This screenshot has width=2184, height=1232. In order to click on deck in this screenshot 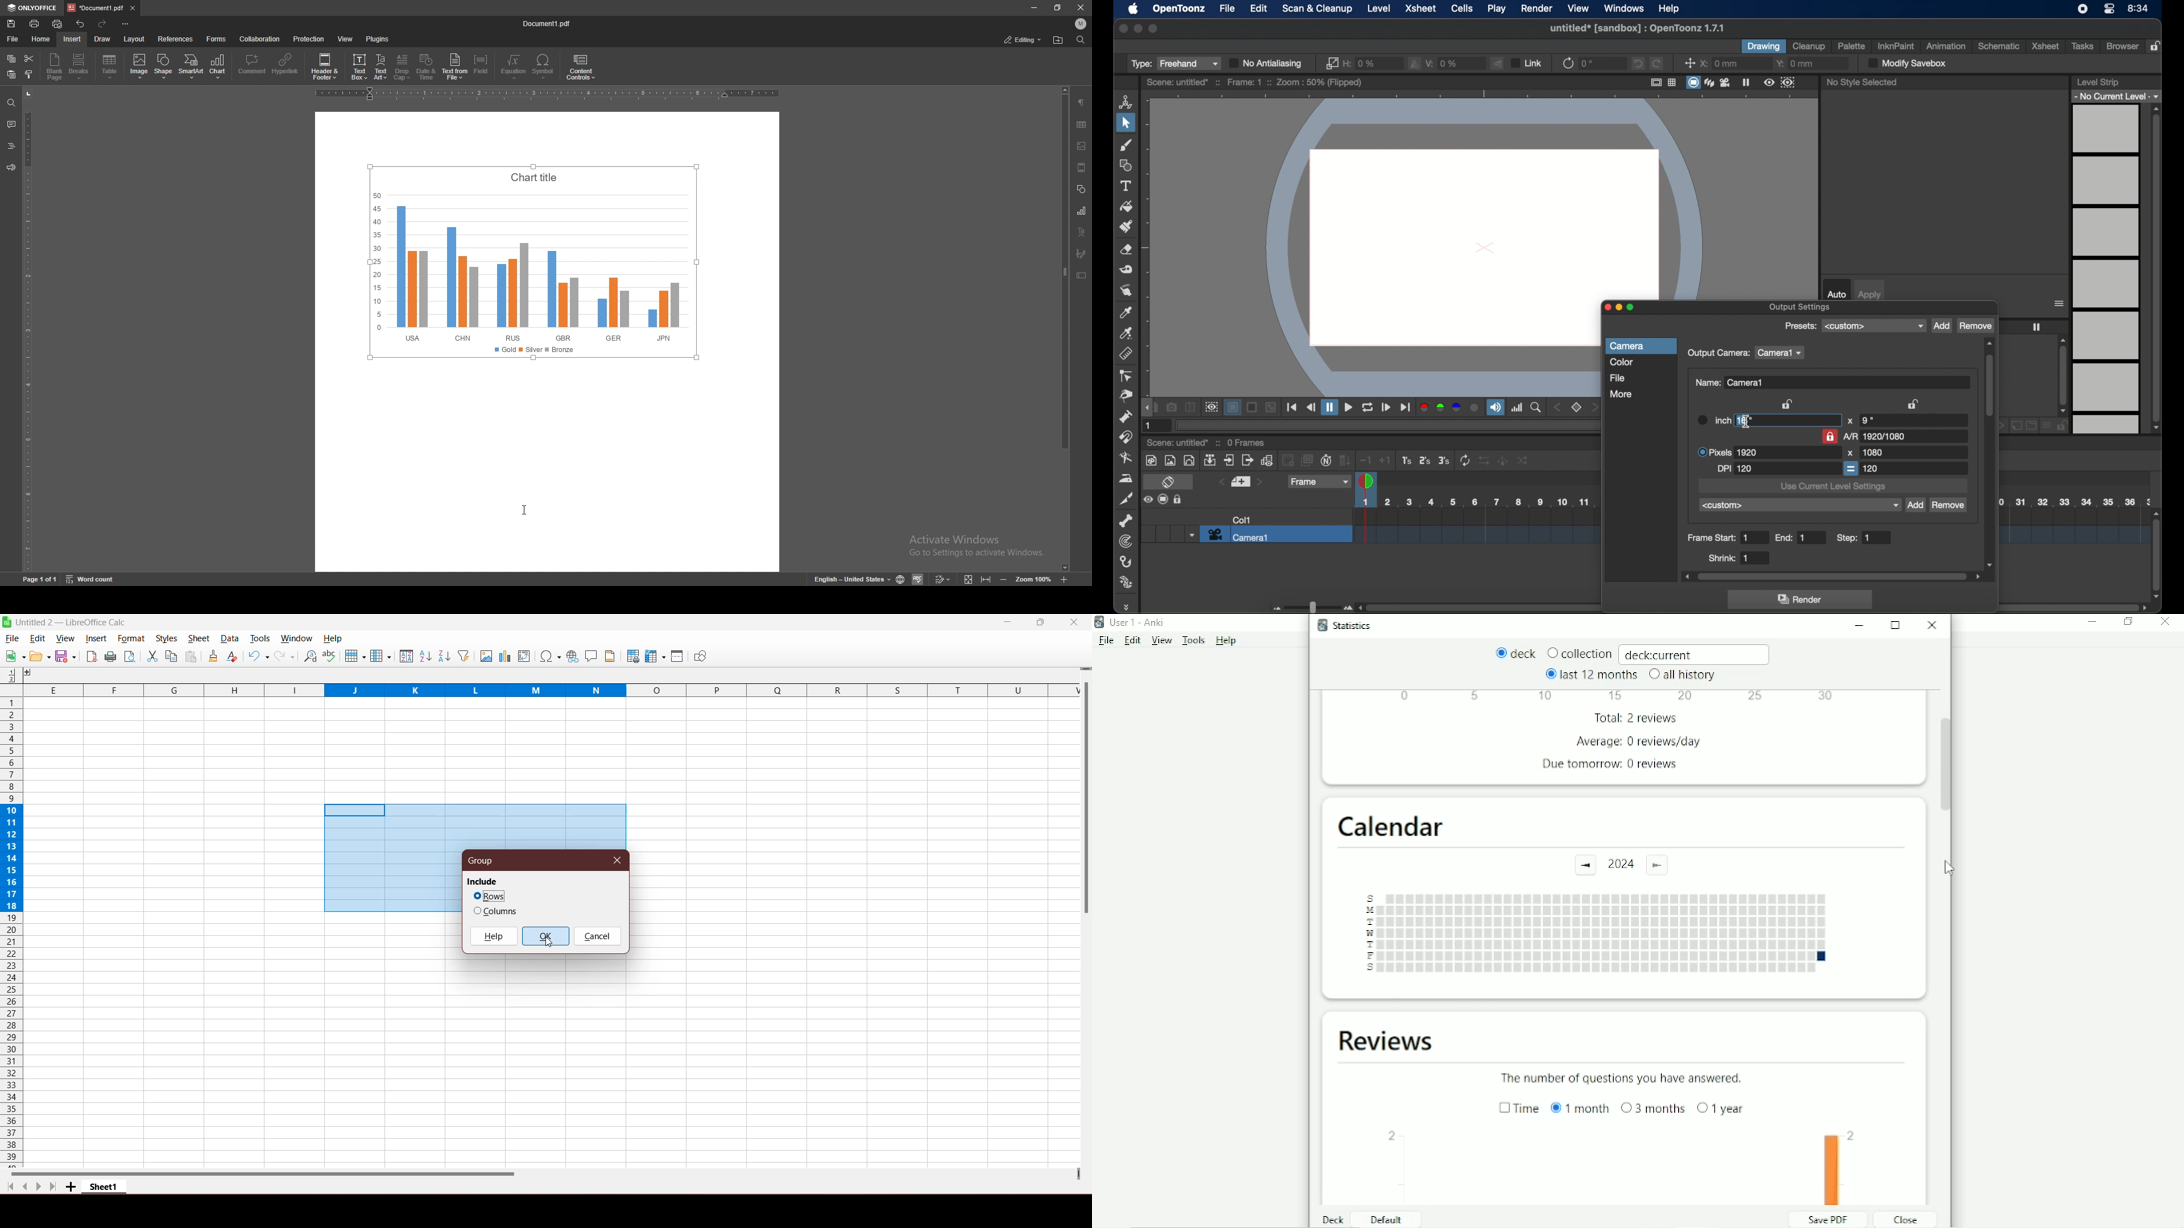, I will do `click(1516, 654)`.